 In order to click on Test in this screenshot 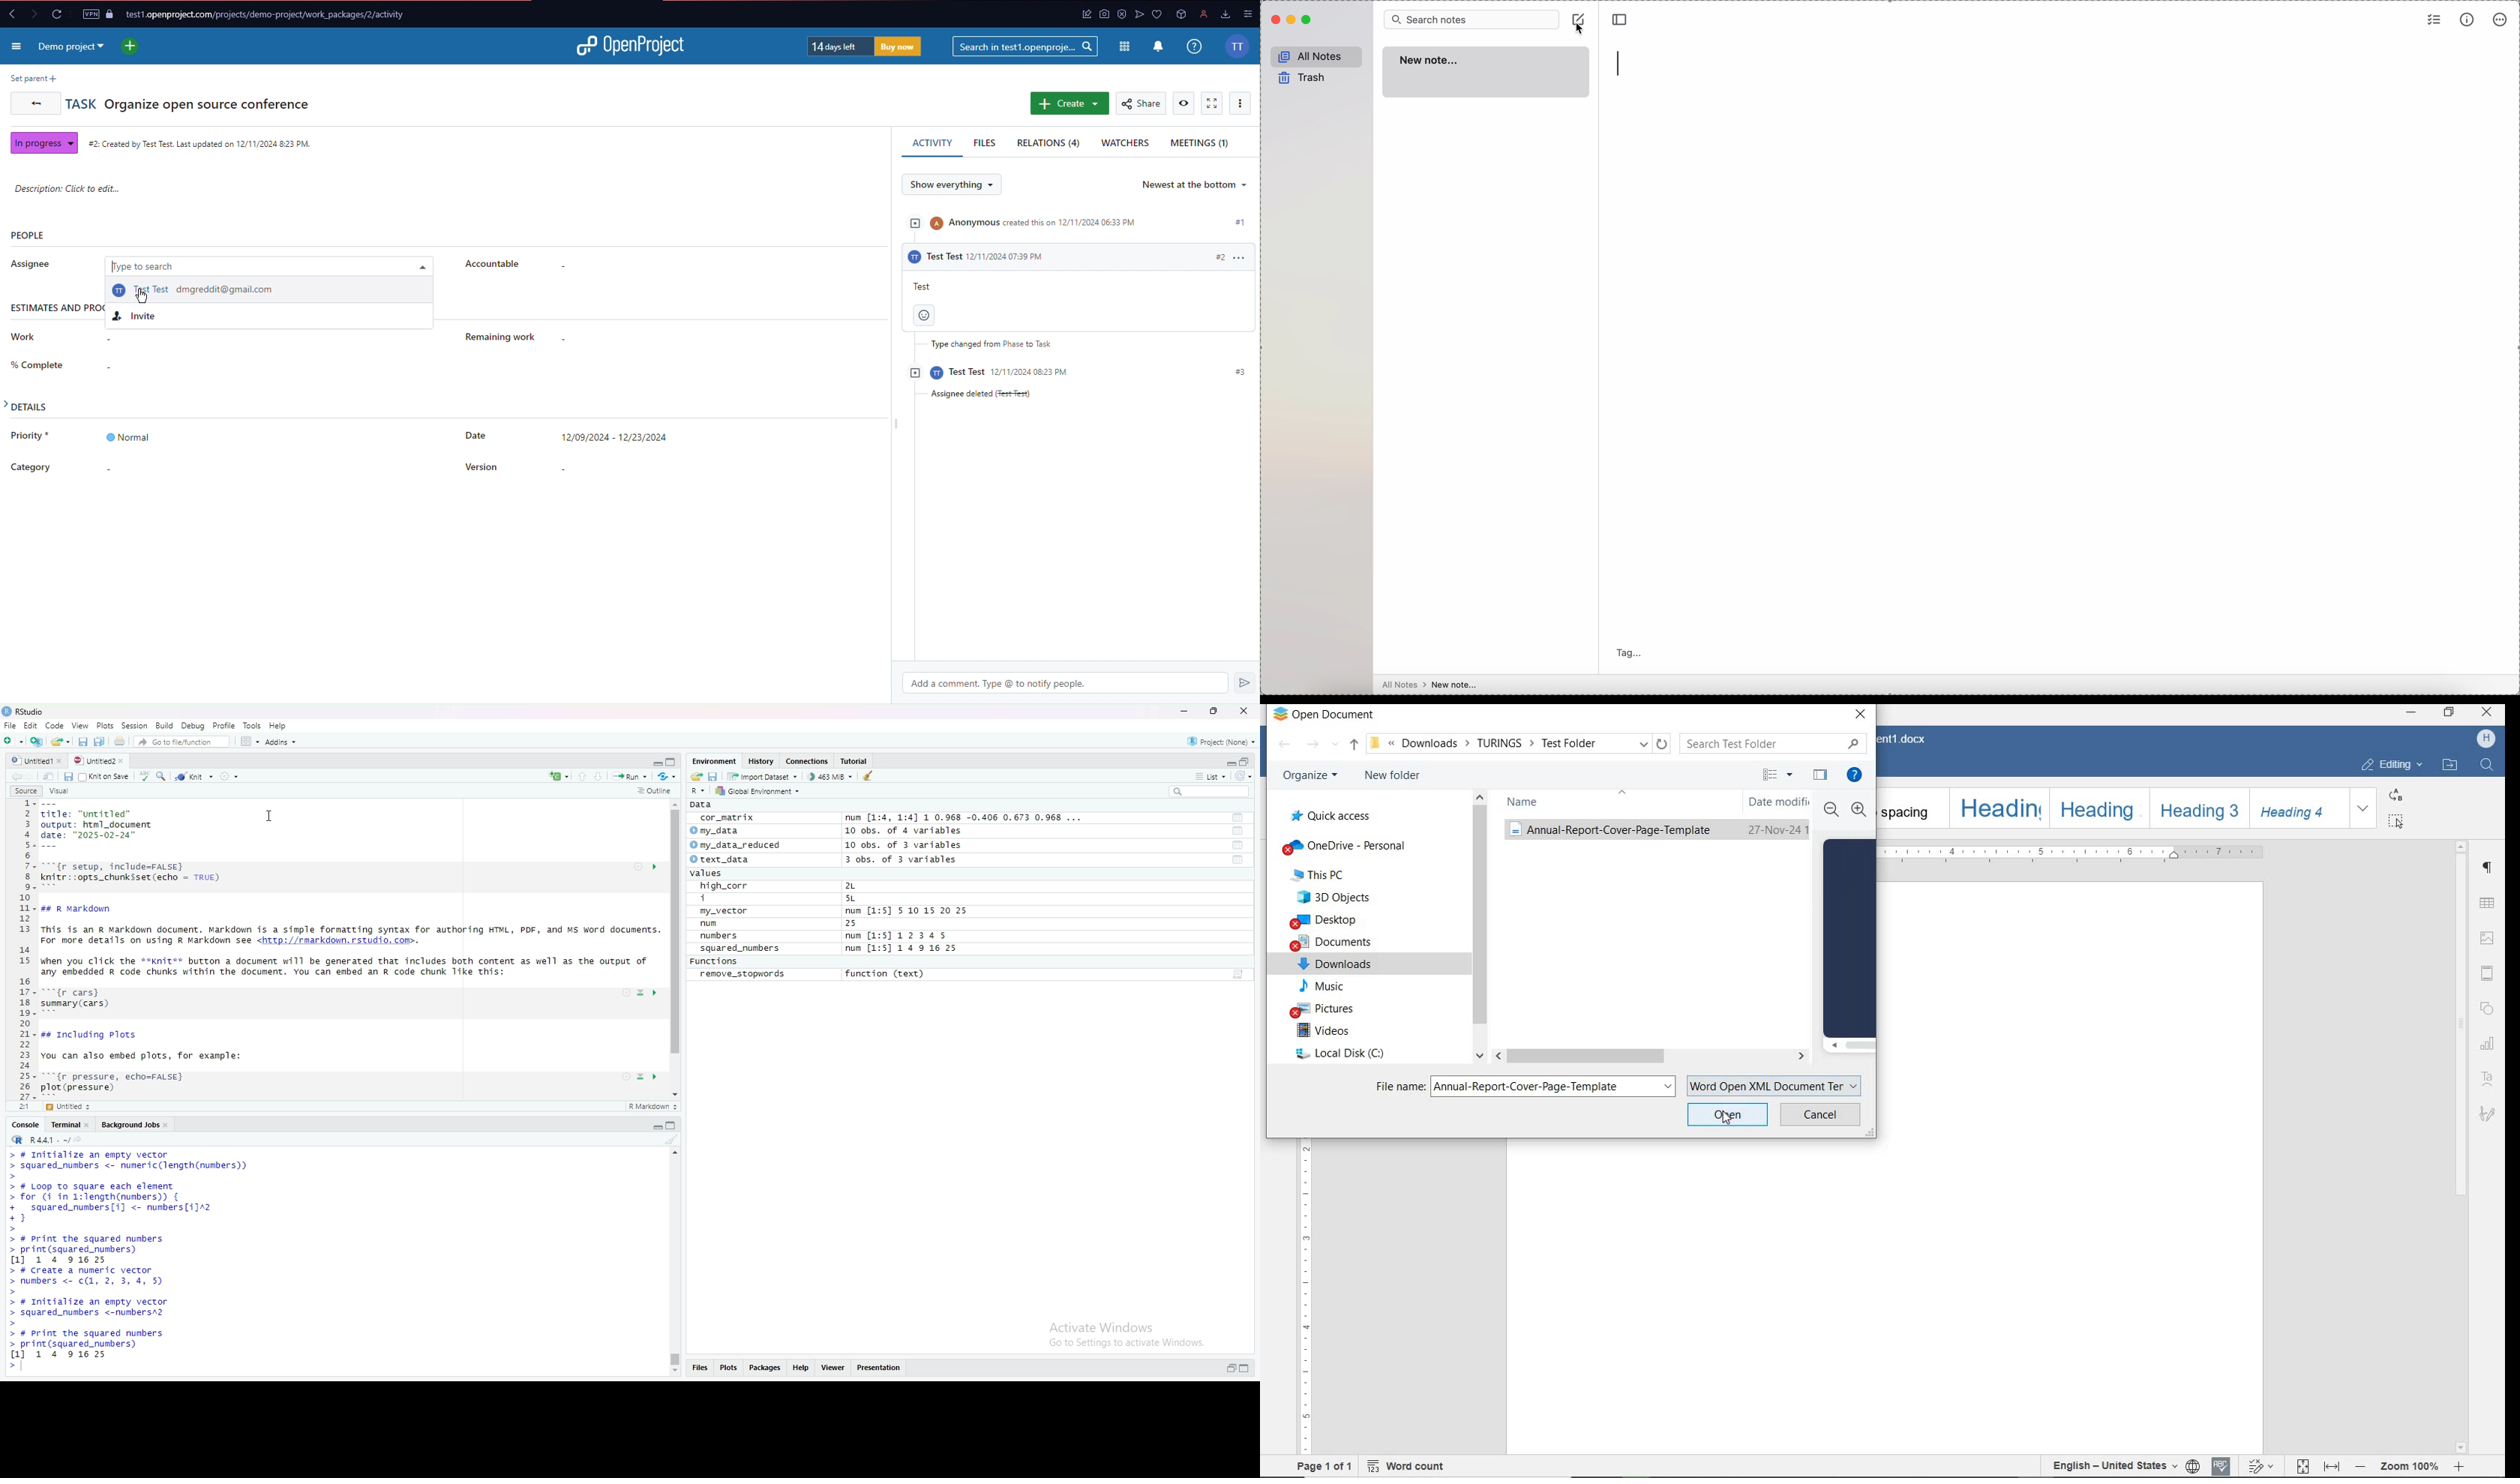, I will do `click(923, 286)`.